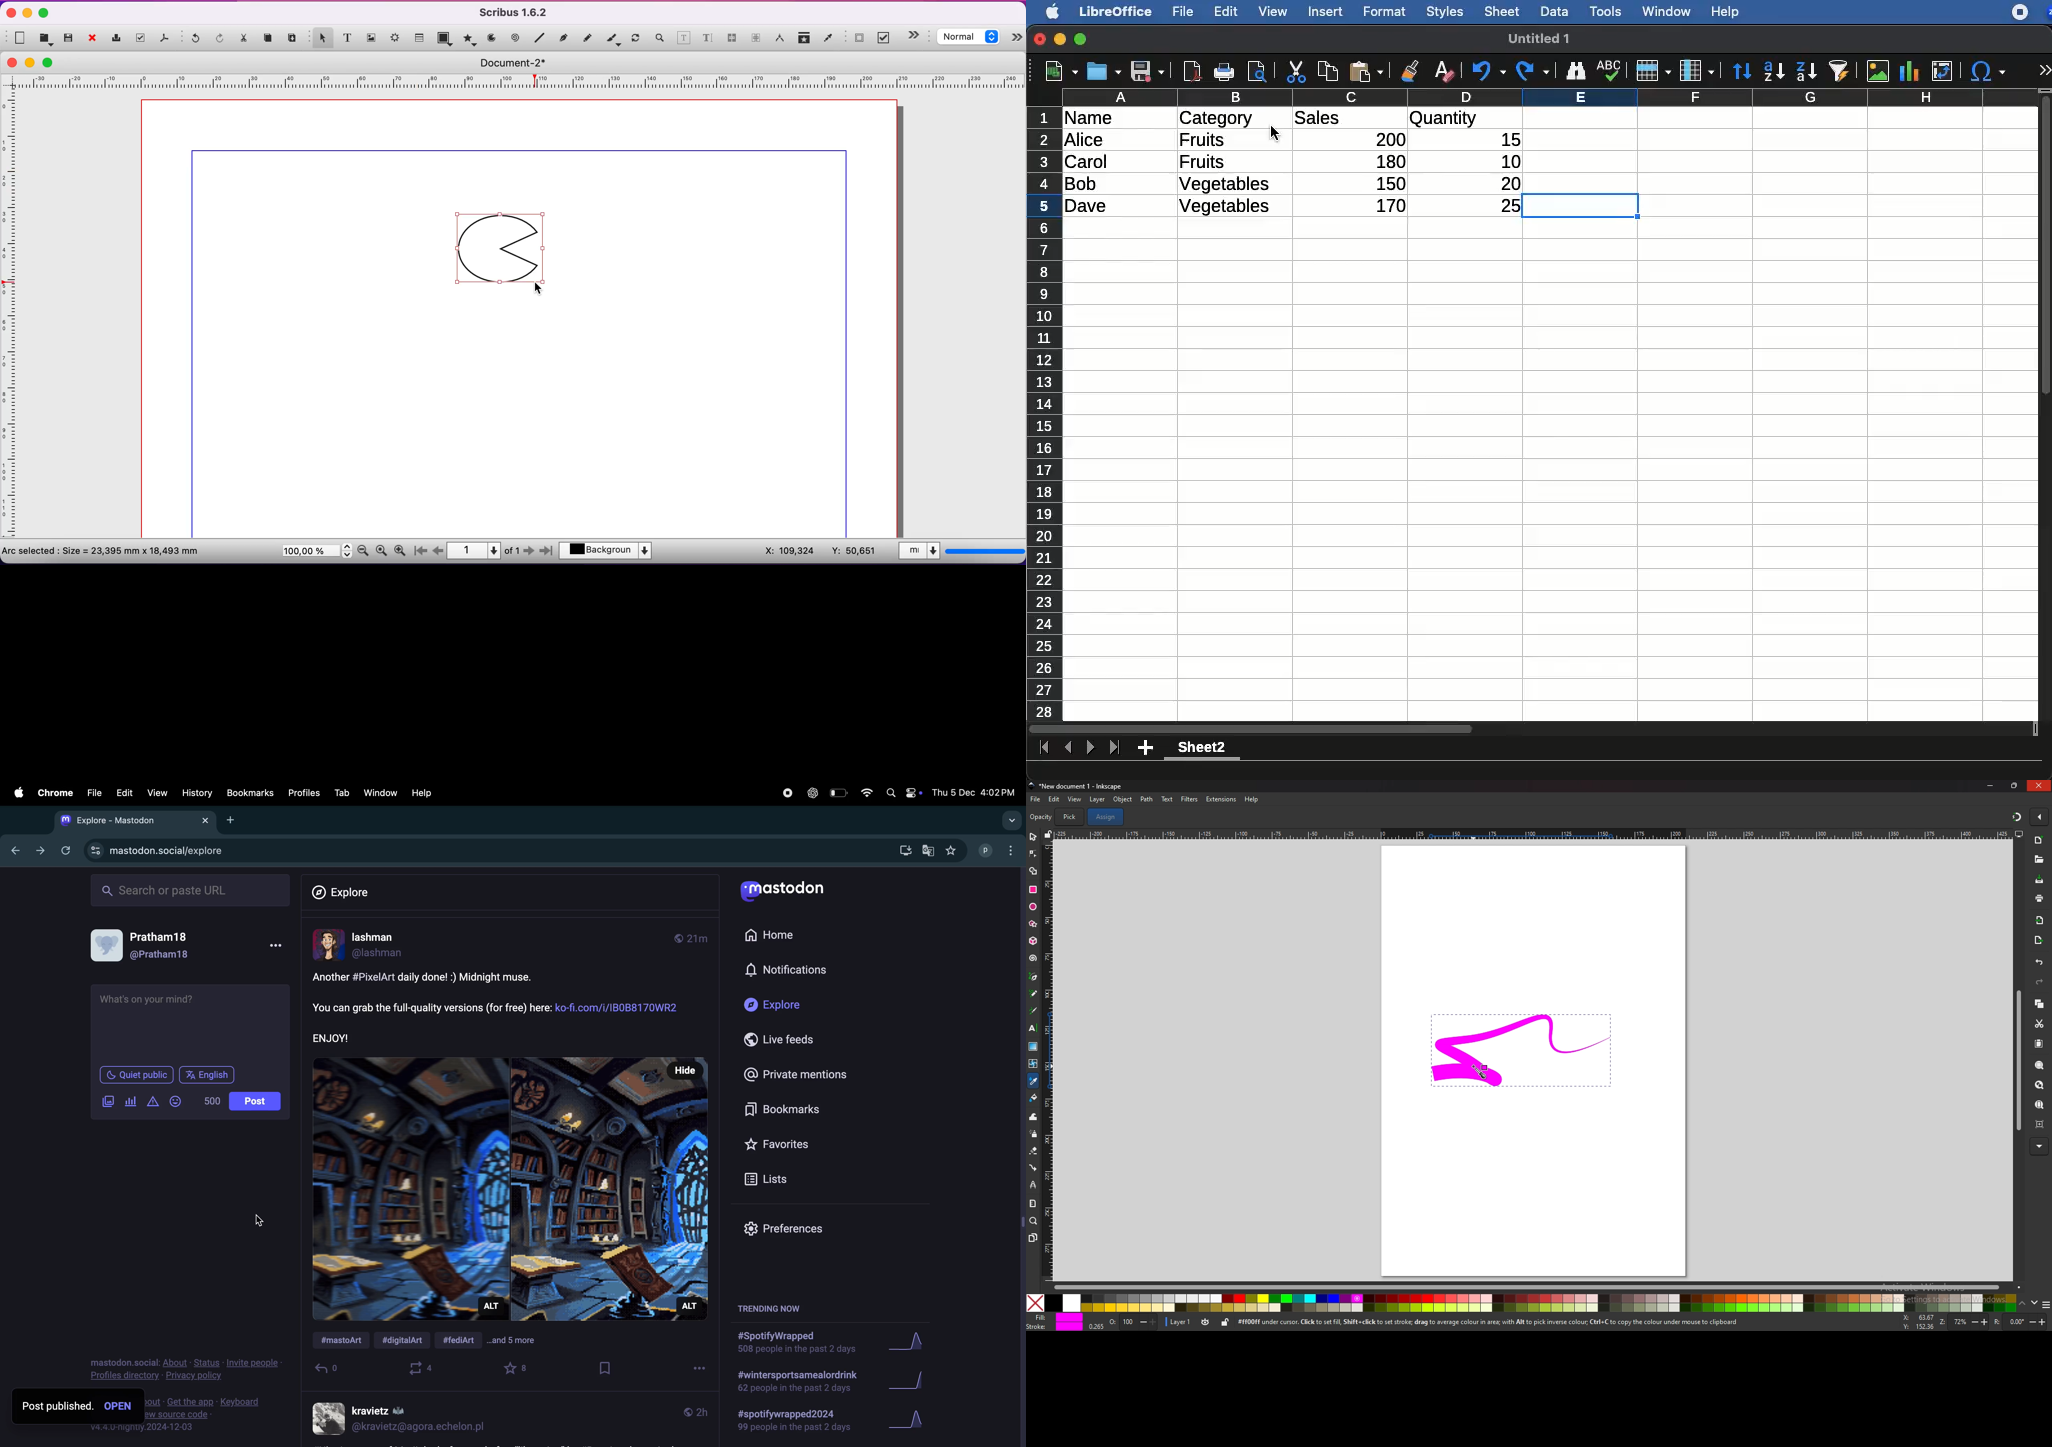 This screenshot has width=2072, height=1456. What do you see at coordinates (12, 63) in the screenshot?
I see `close` at bounding box center [12, 63].